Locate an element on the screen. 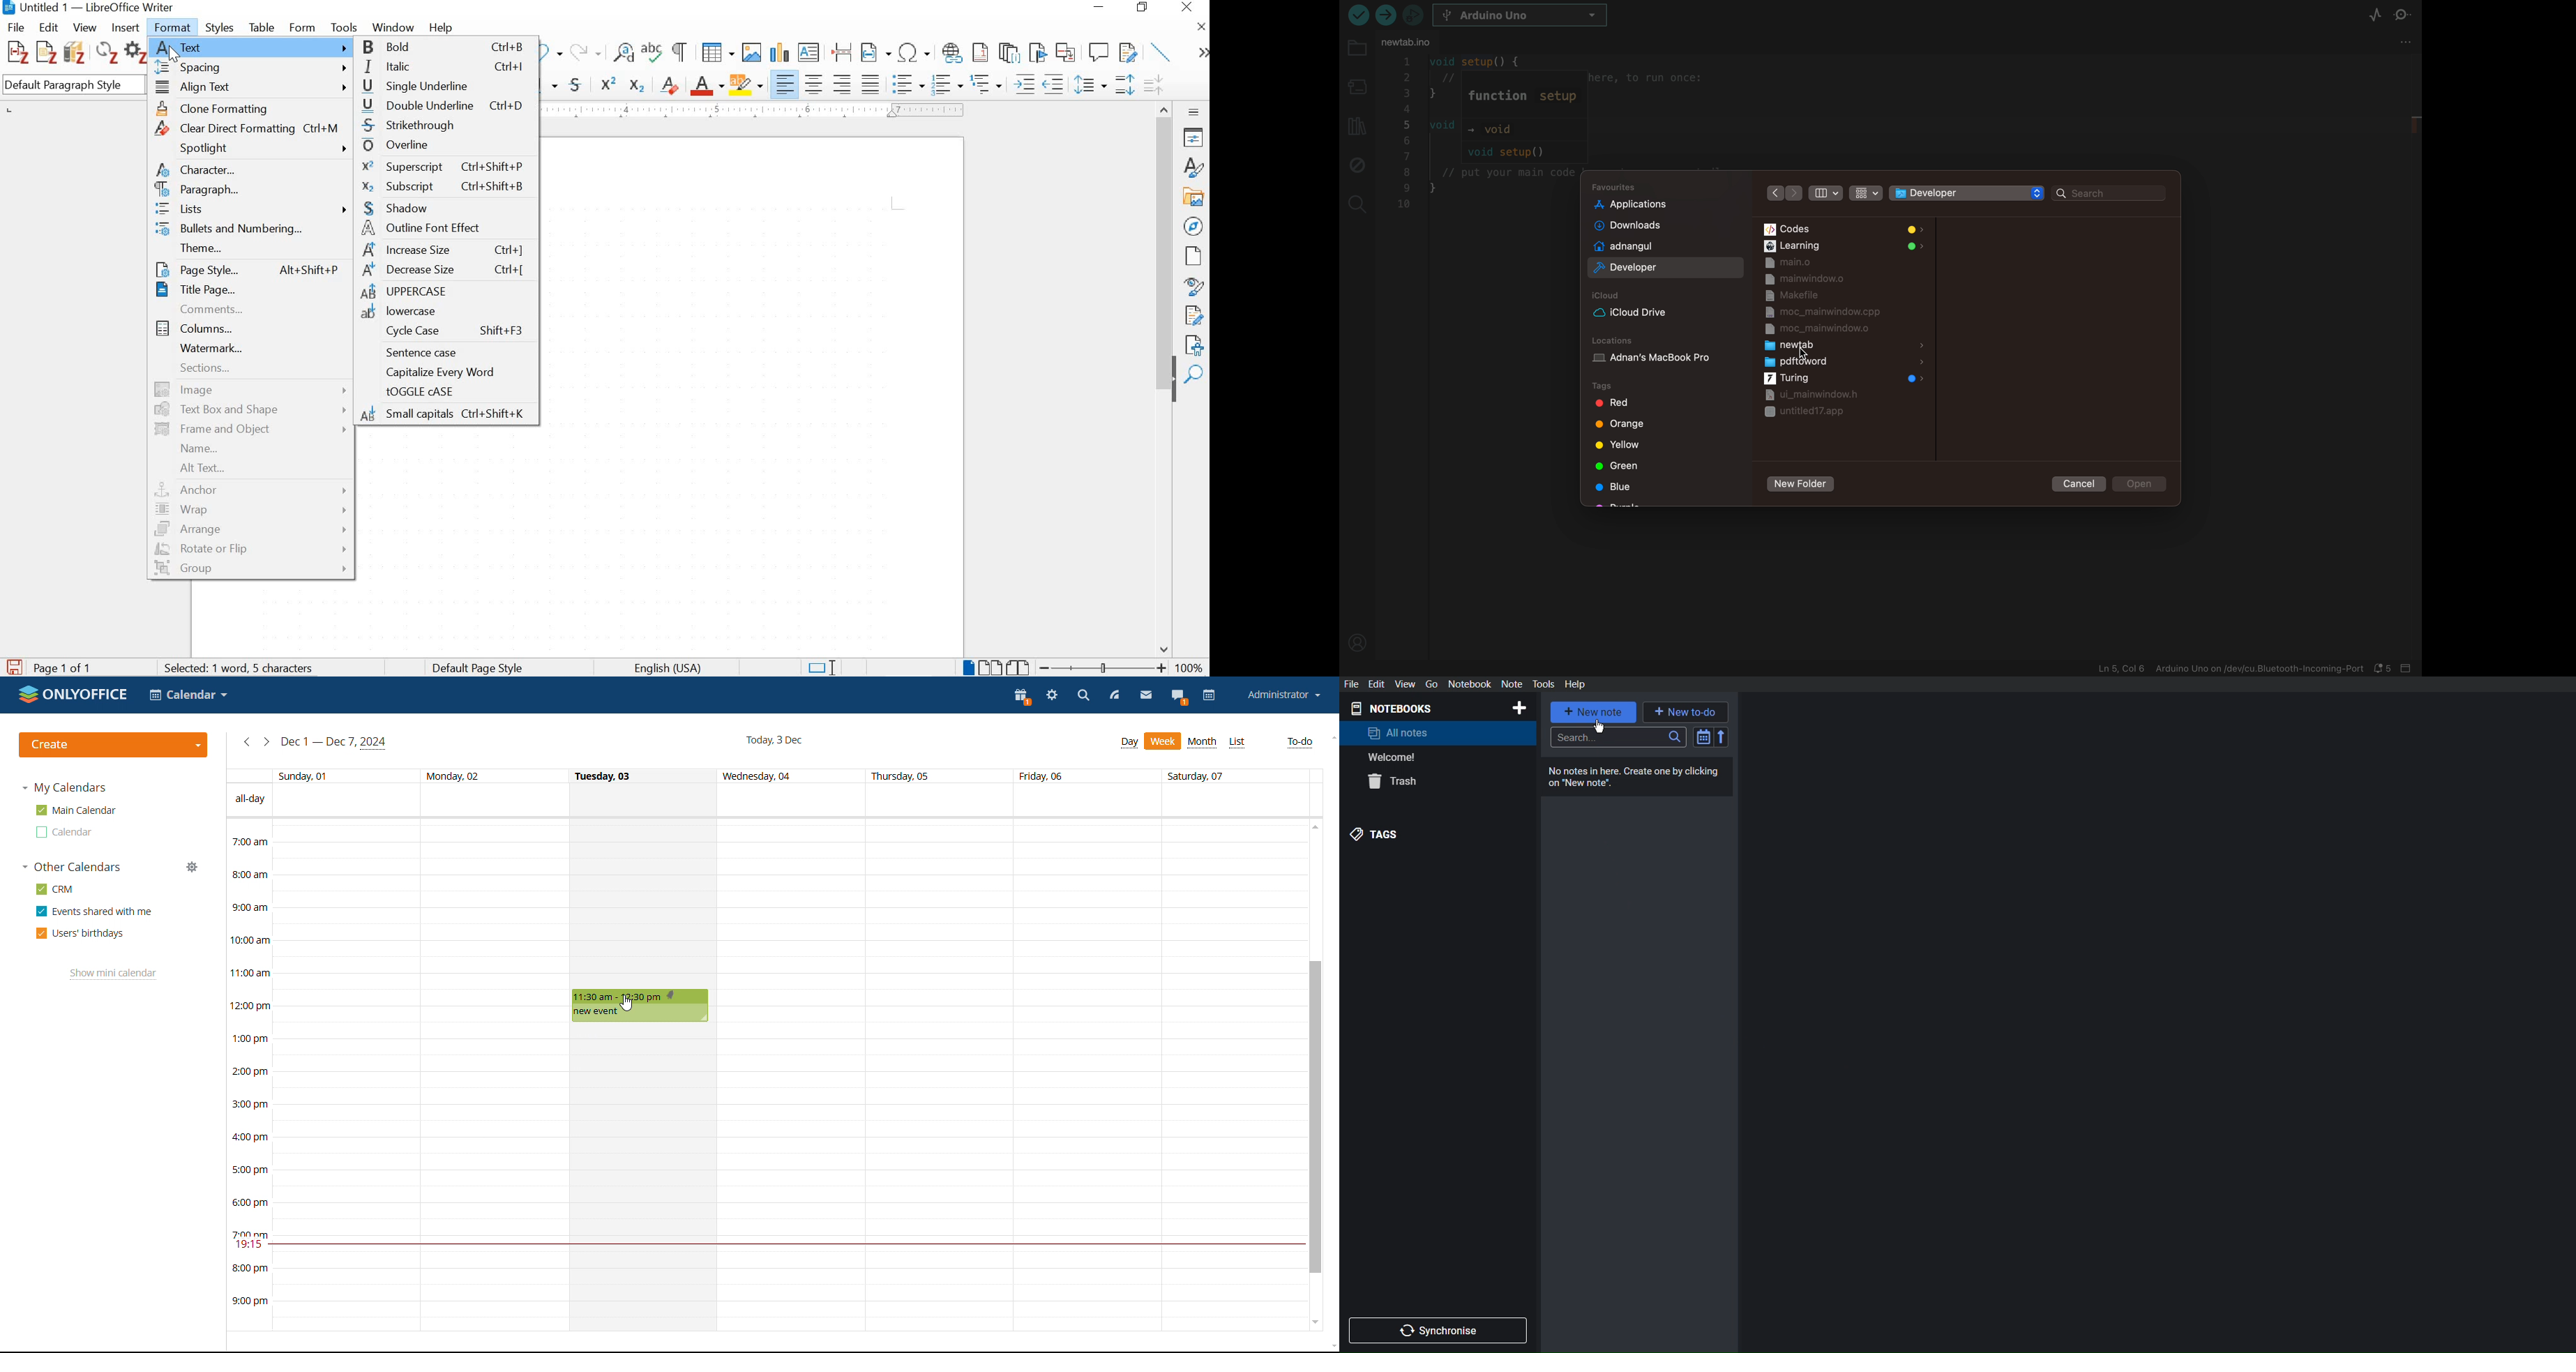  clone formatting is located at coordinates (253, 108).